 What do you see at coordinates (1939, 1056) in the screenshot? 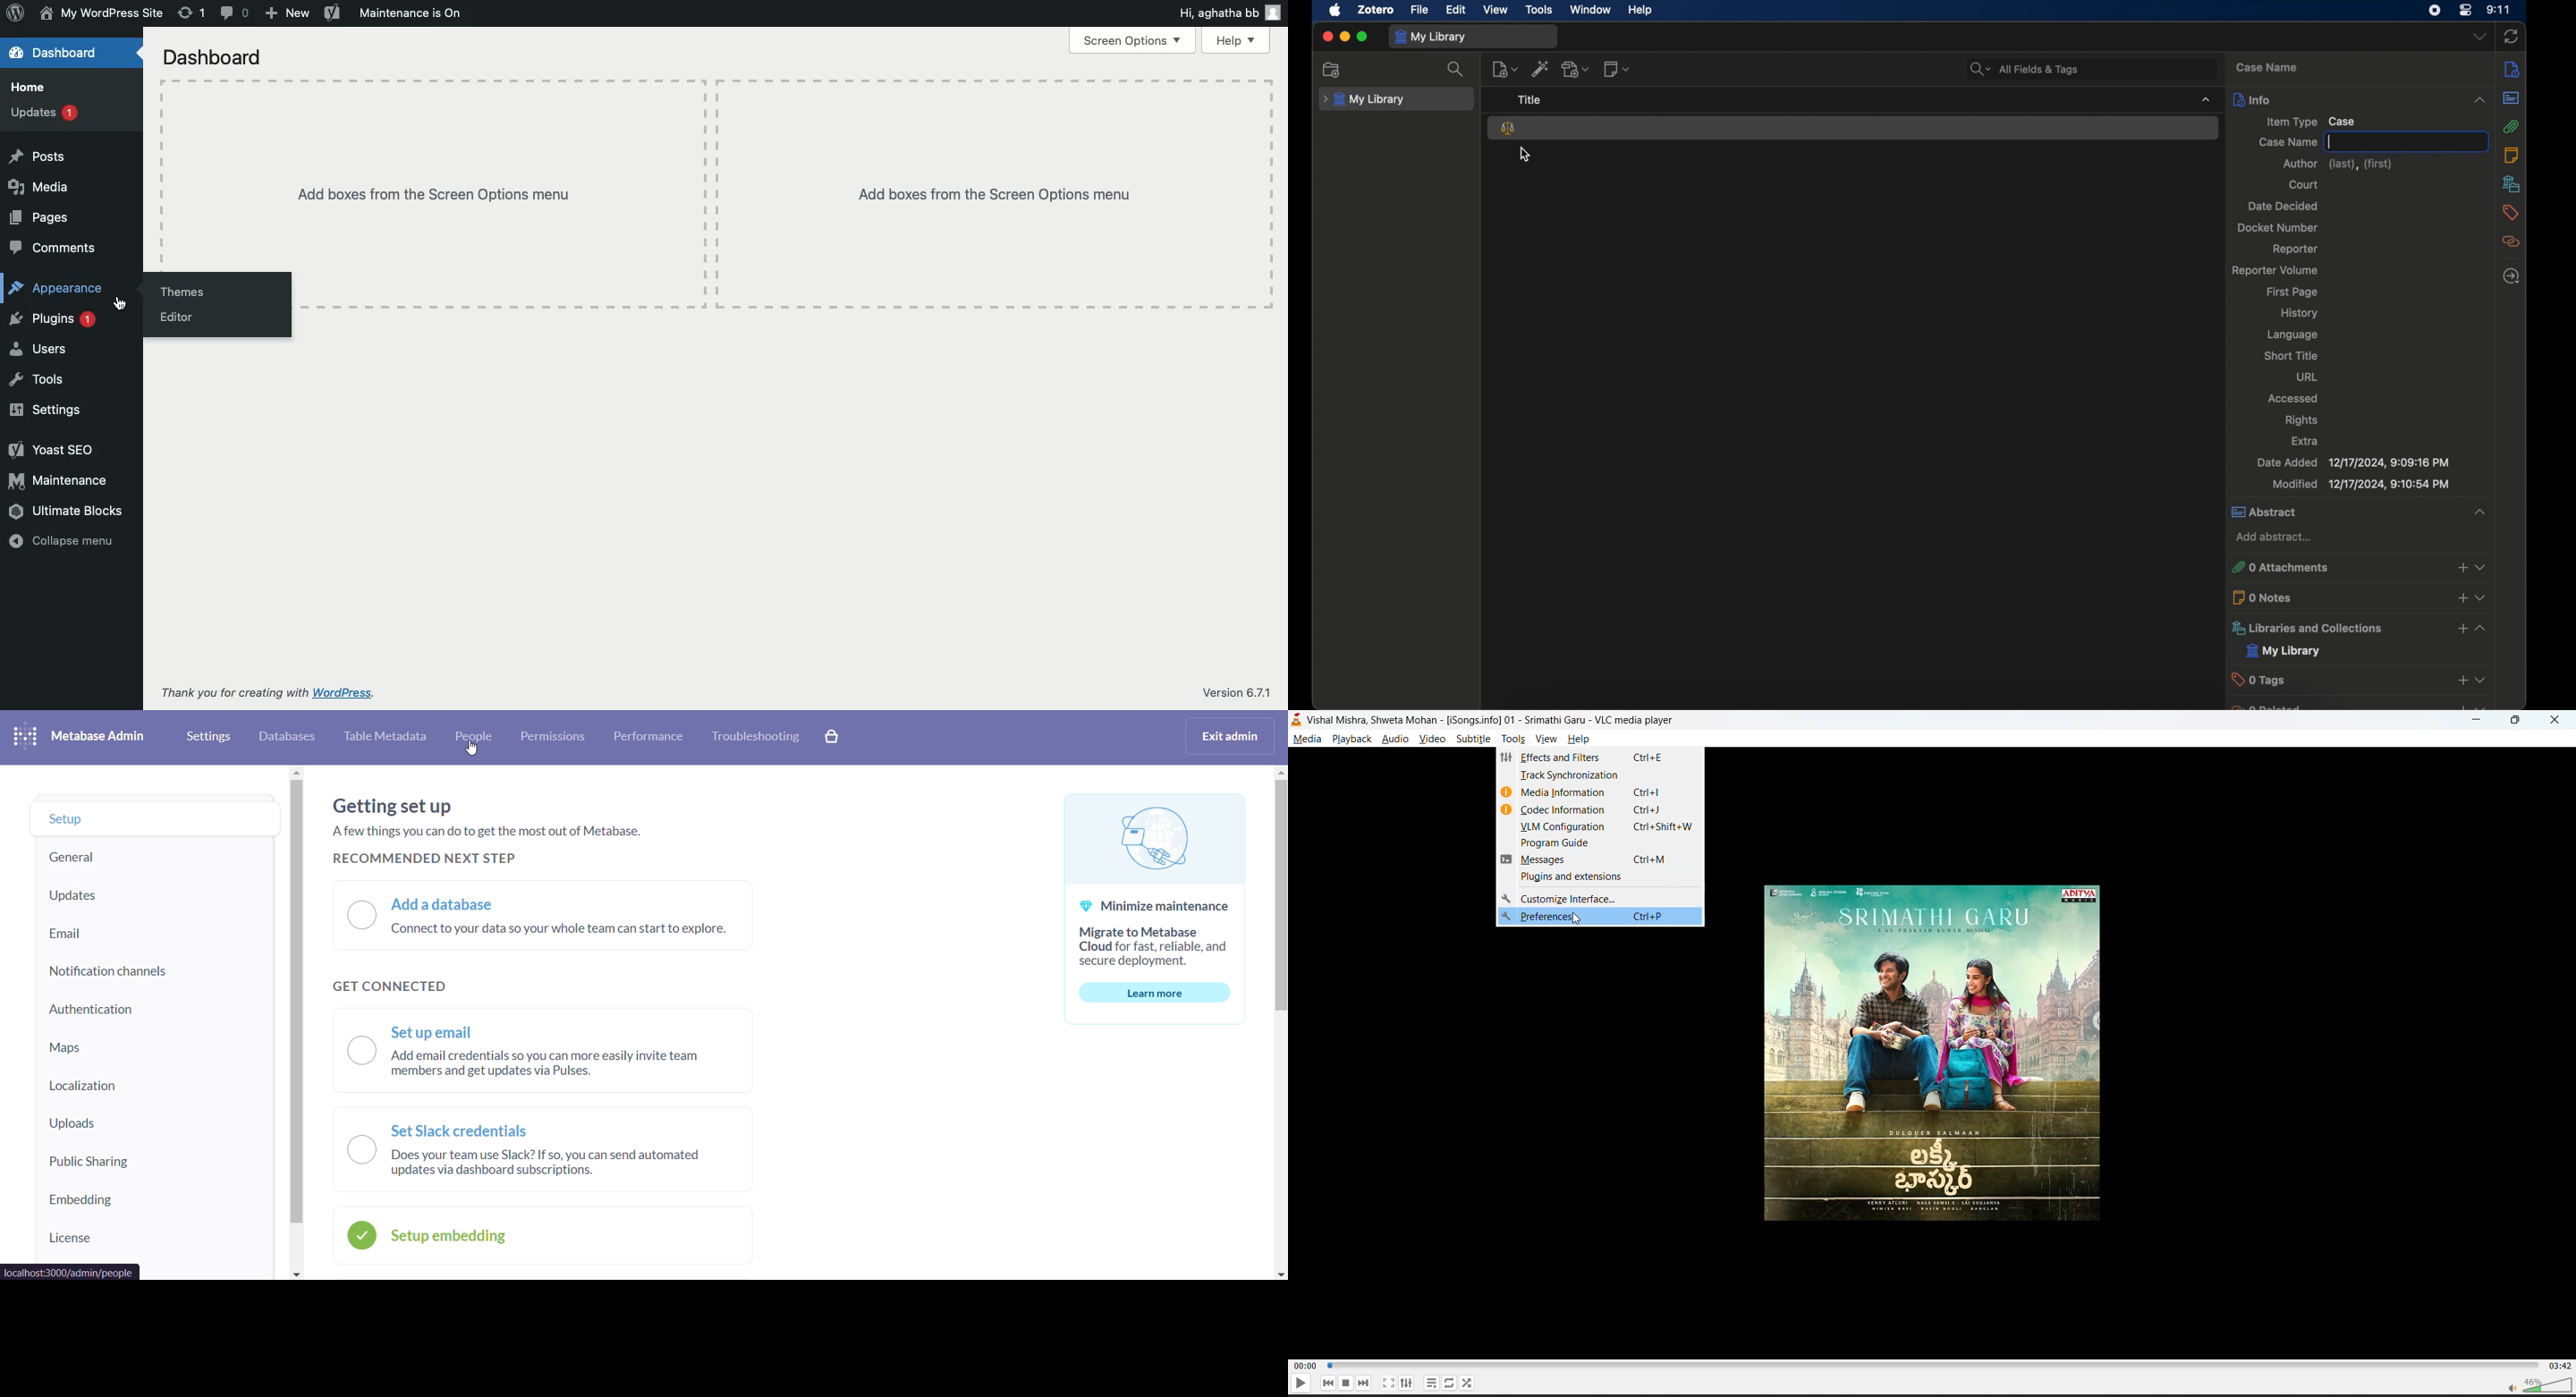
I see `thumbnail` at bounding box center [1939, 1056].